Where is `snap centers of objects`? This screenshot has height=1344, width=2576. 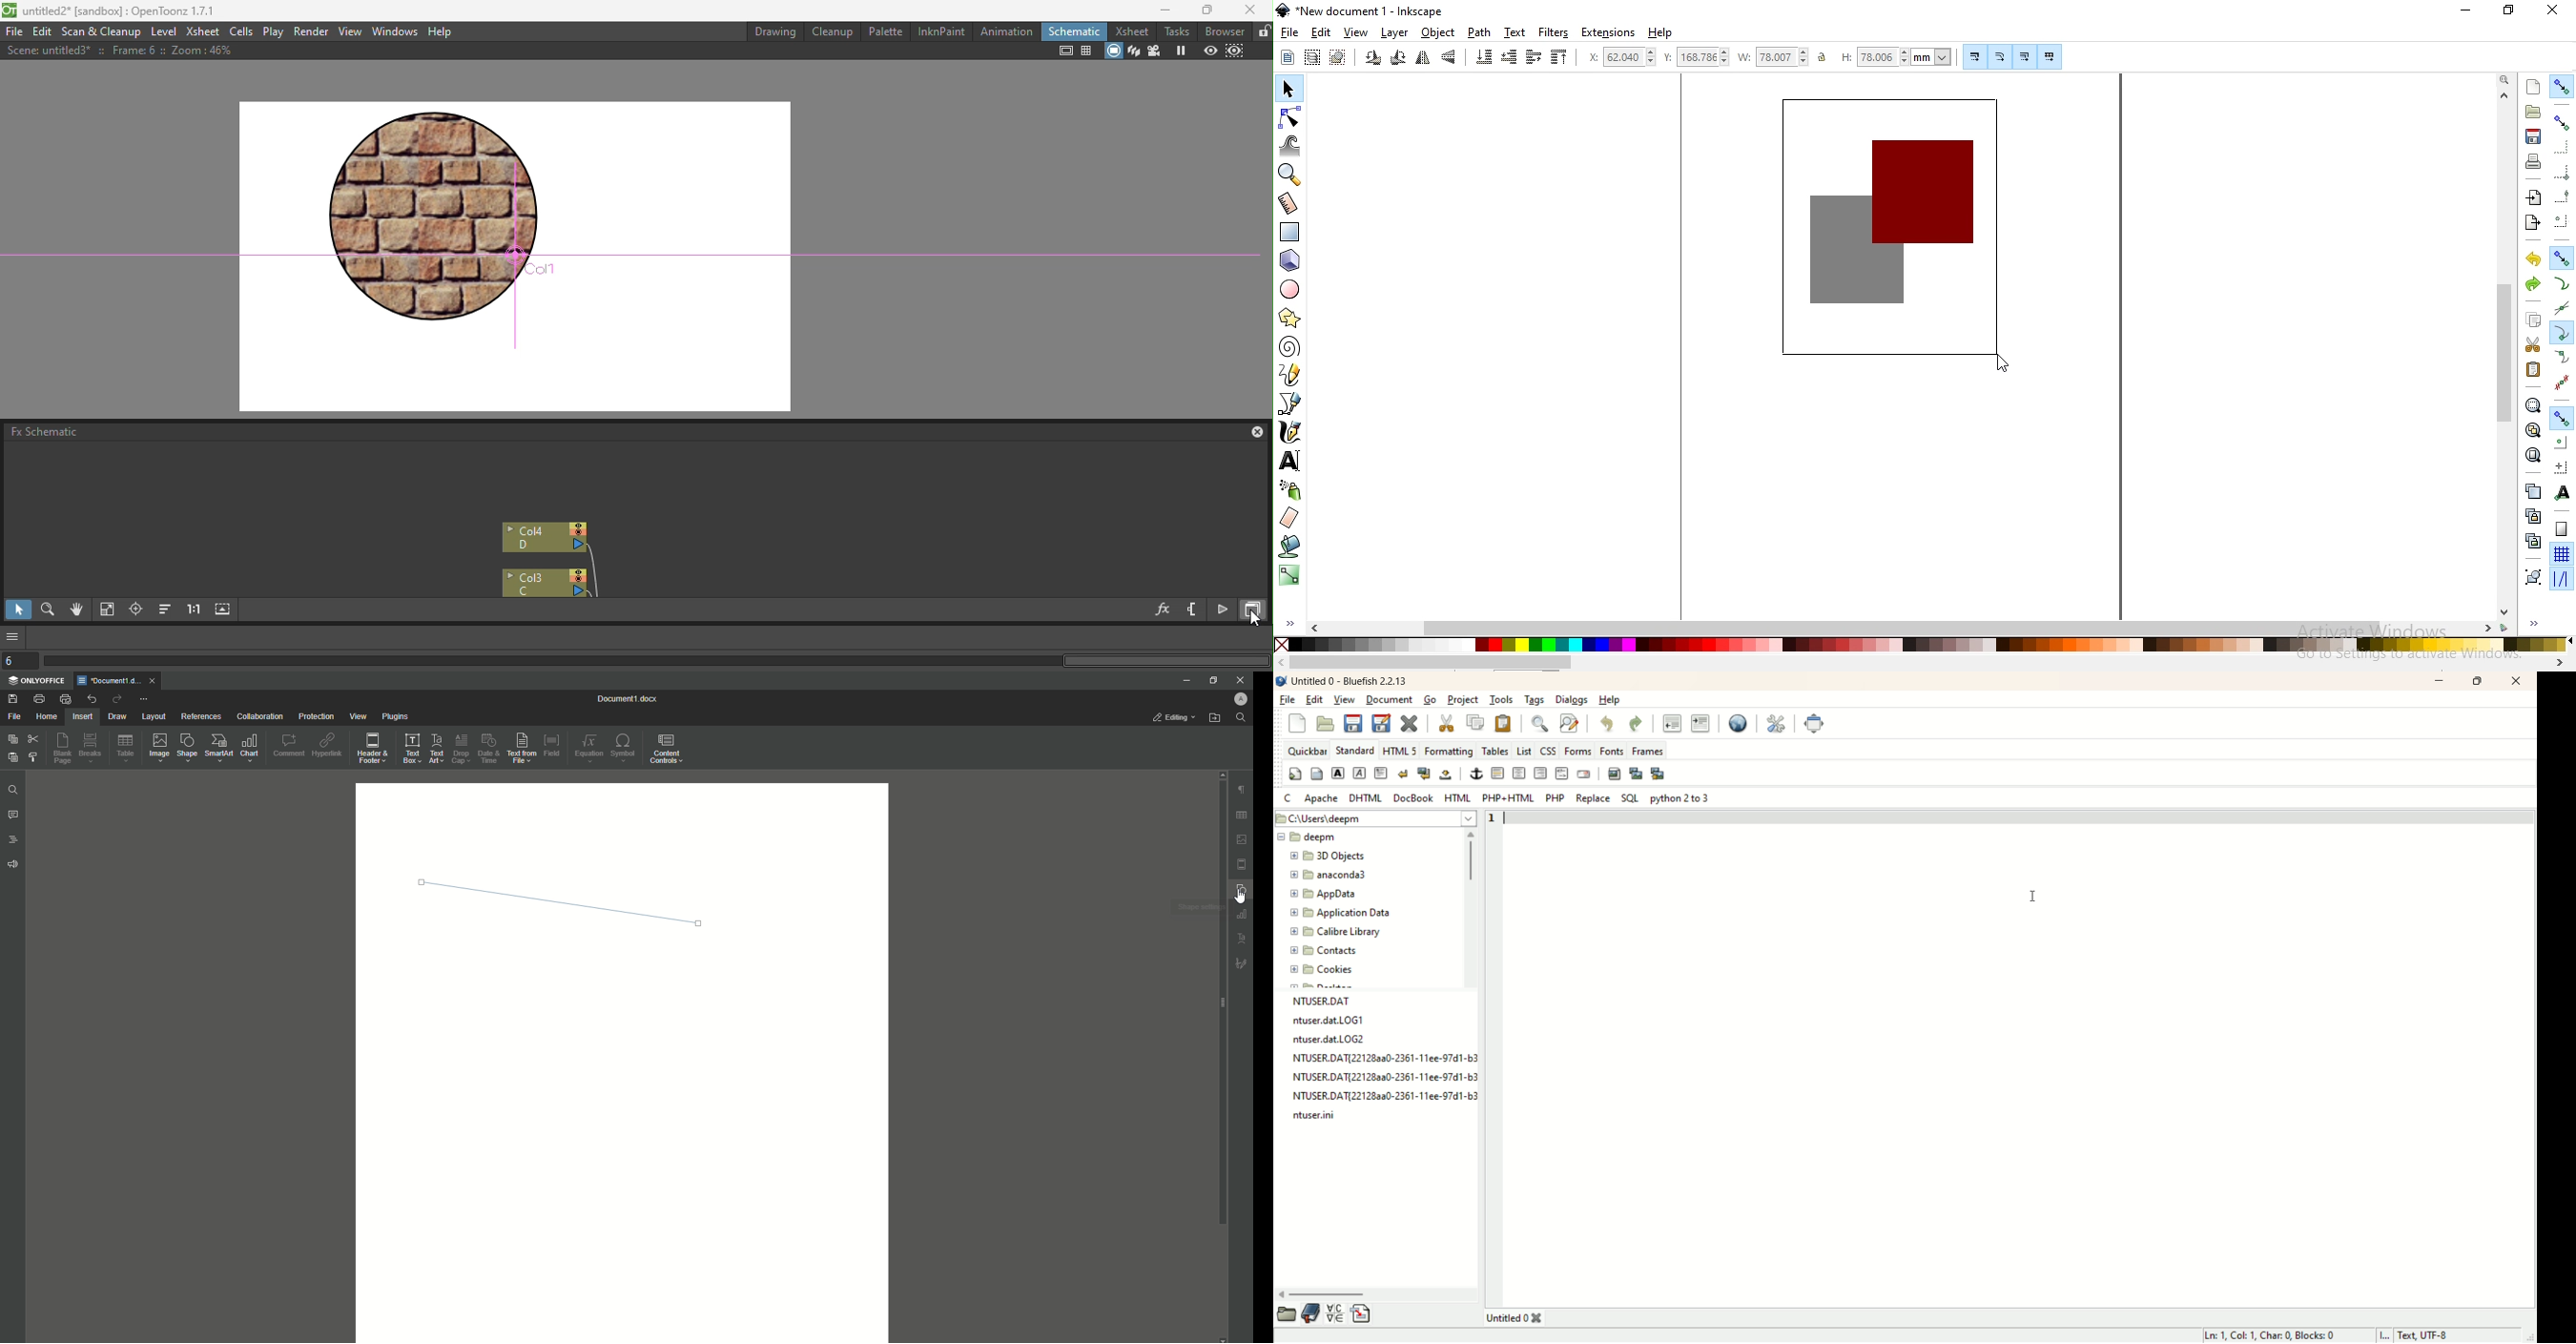
snap centers of objects is located at coordinates (2562, 442).